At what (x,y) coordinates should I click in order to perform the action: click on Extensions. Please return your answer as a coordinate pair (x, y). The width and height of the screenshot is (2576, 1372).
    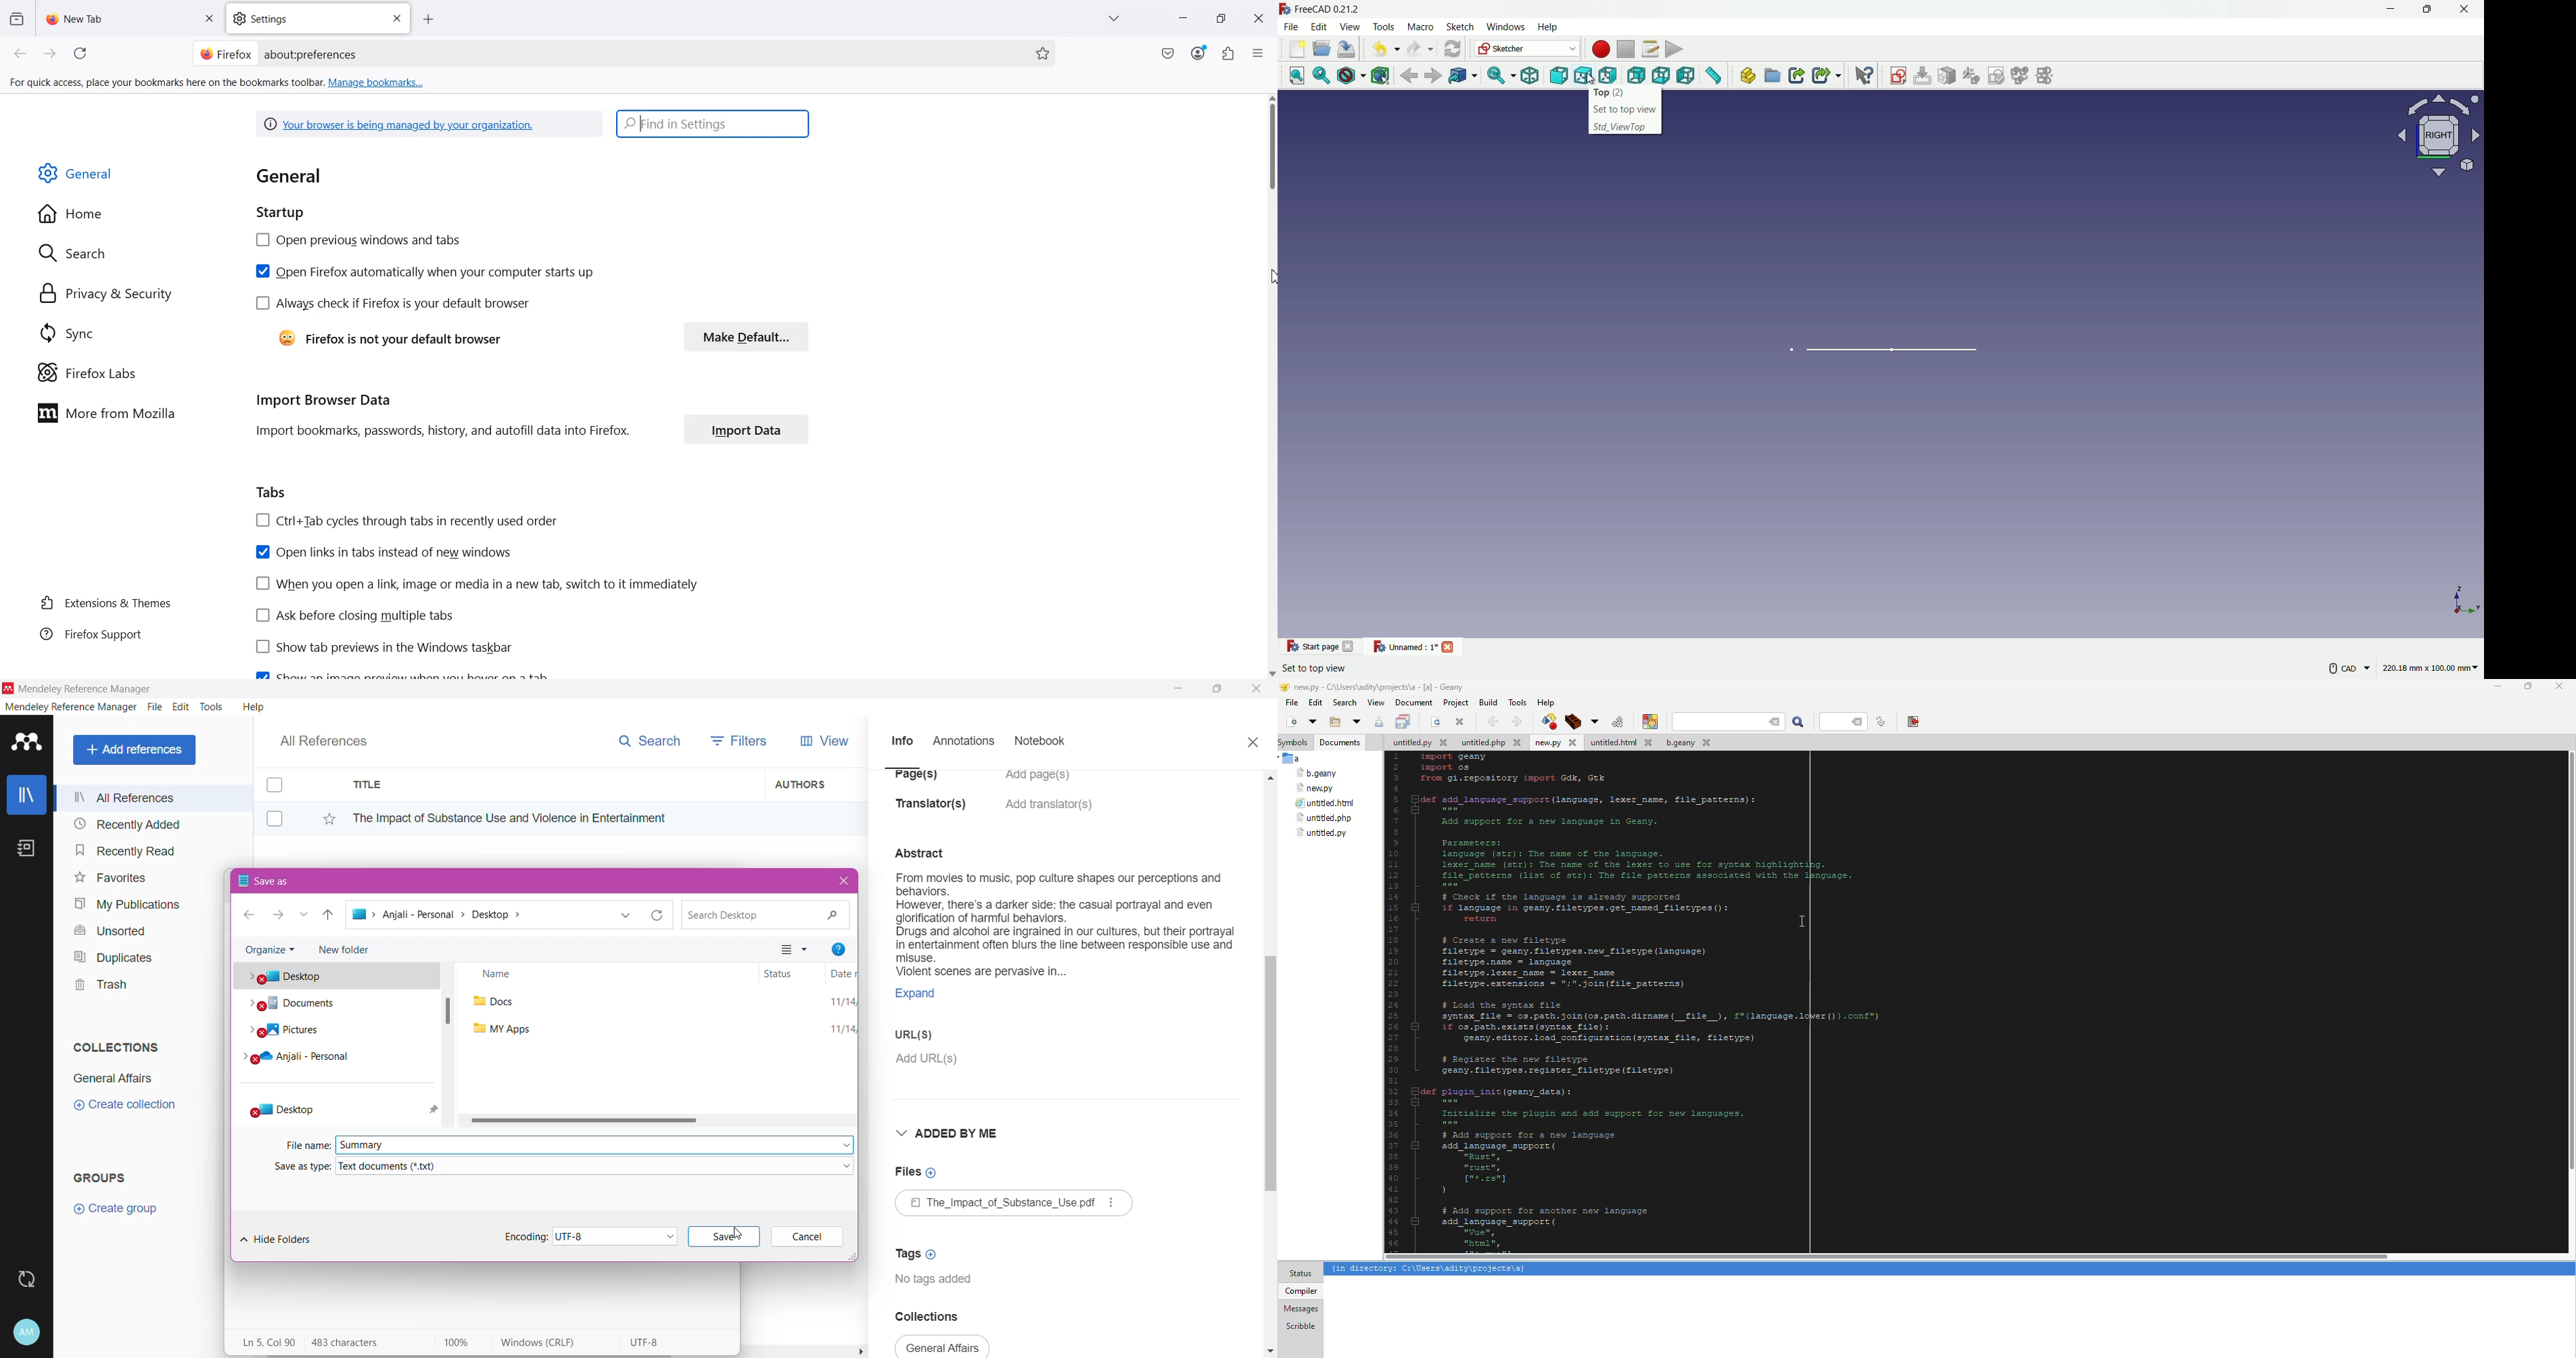
    Looking at the image, I should click on (1230, 53).